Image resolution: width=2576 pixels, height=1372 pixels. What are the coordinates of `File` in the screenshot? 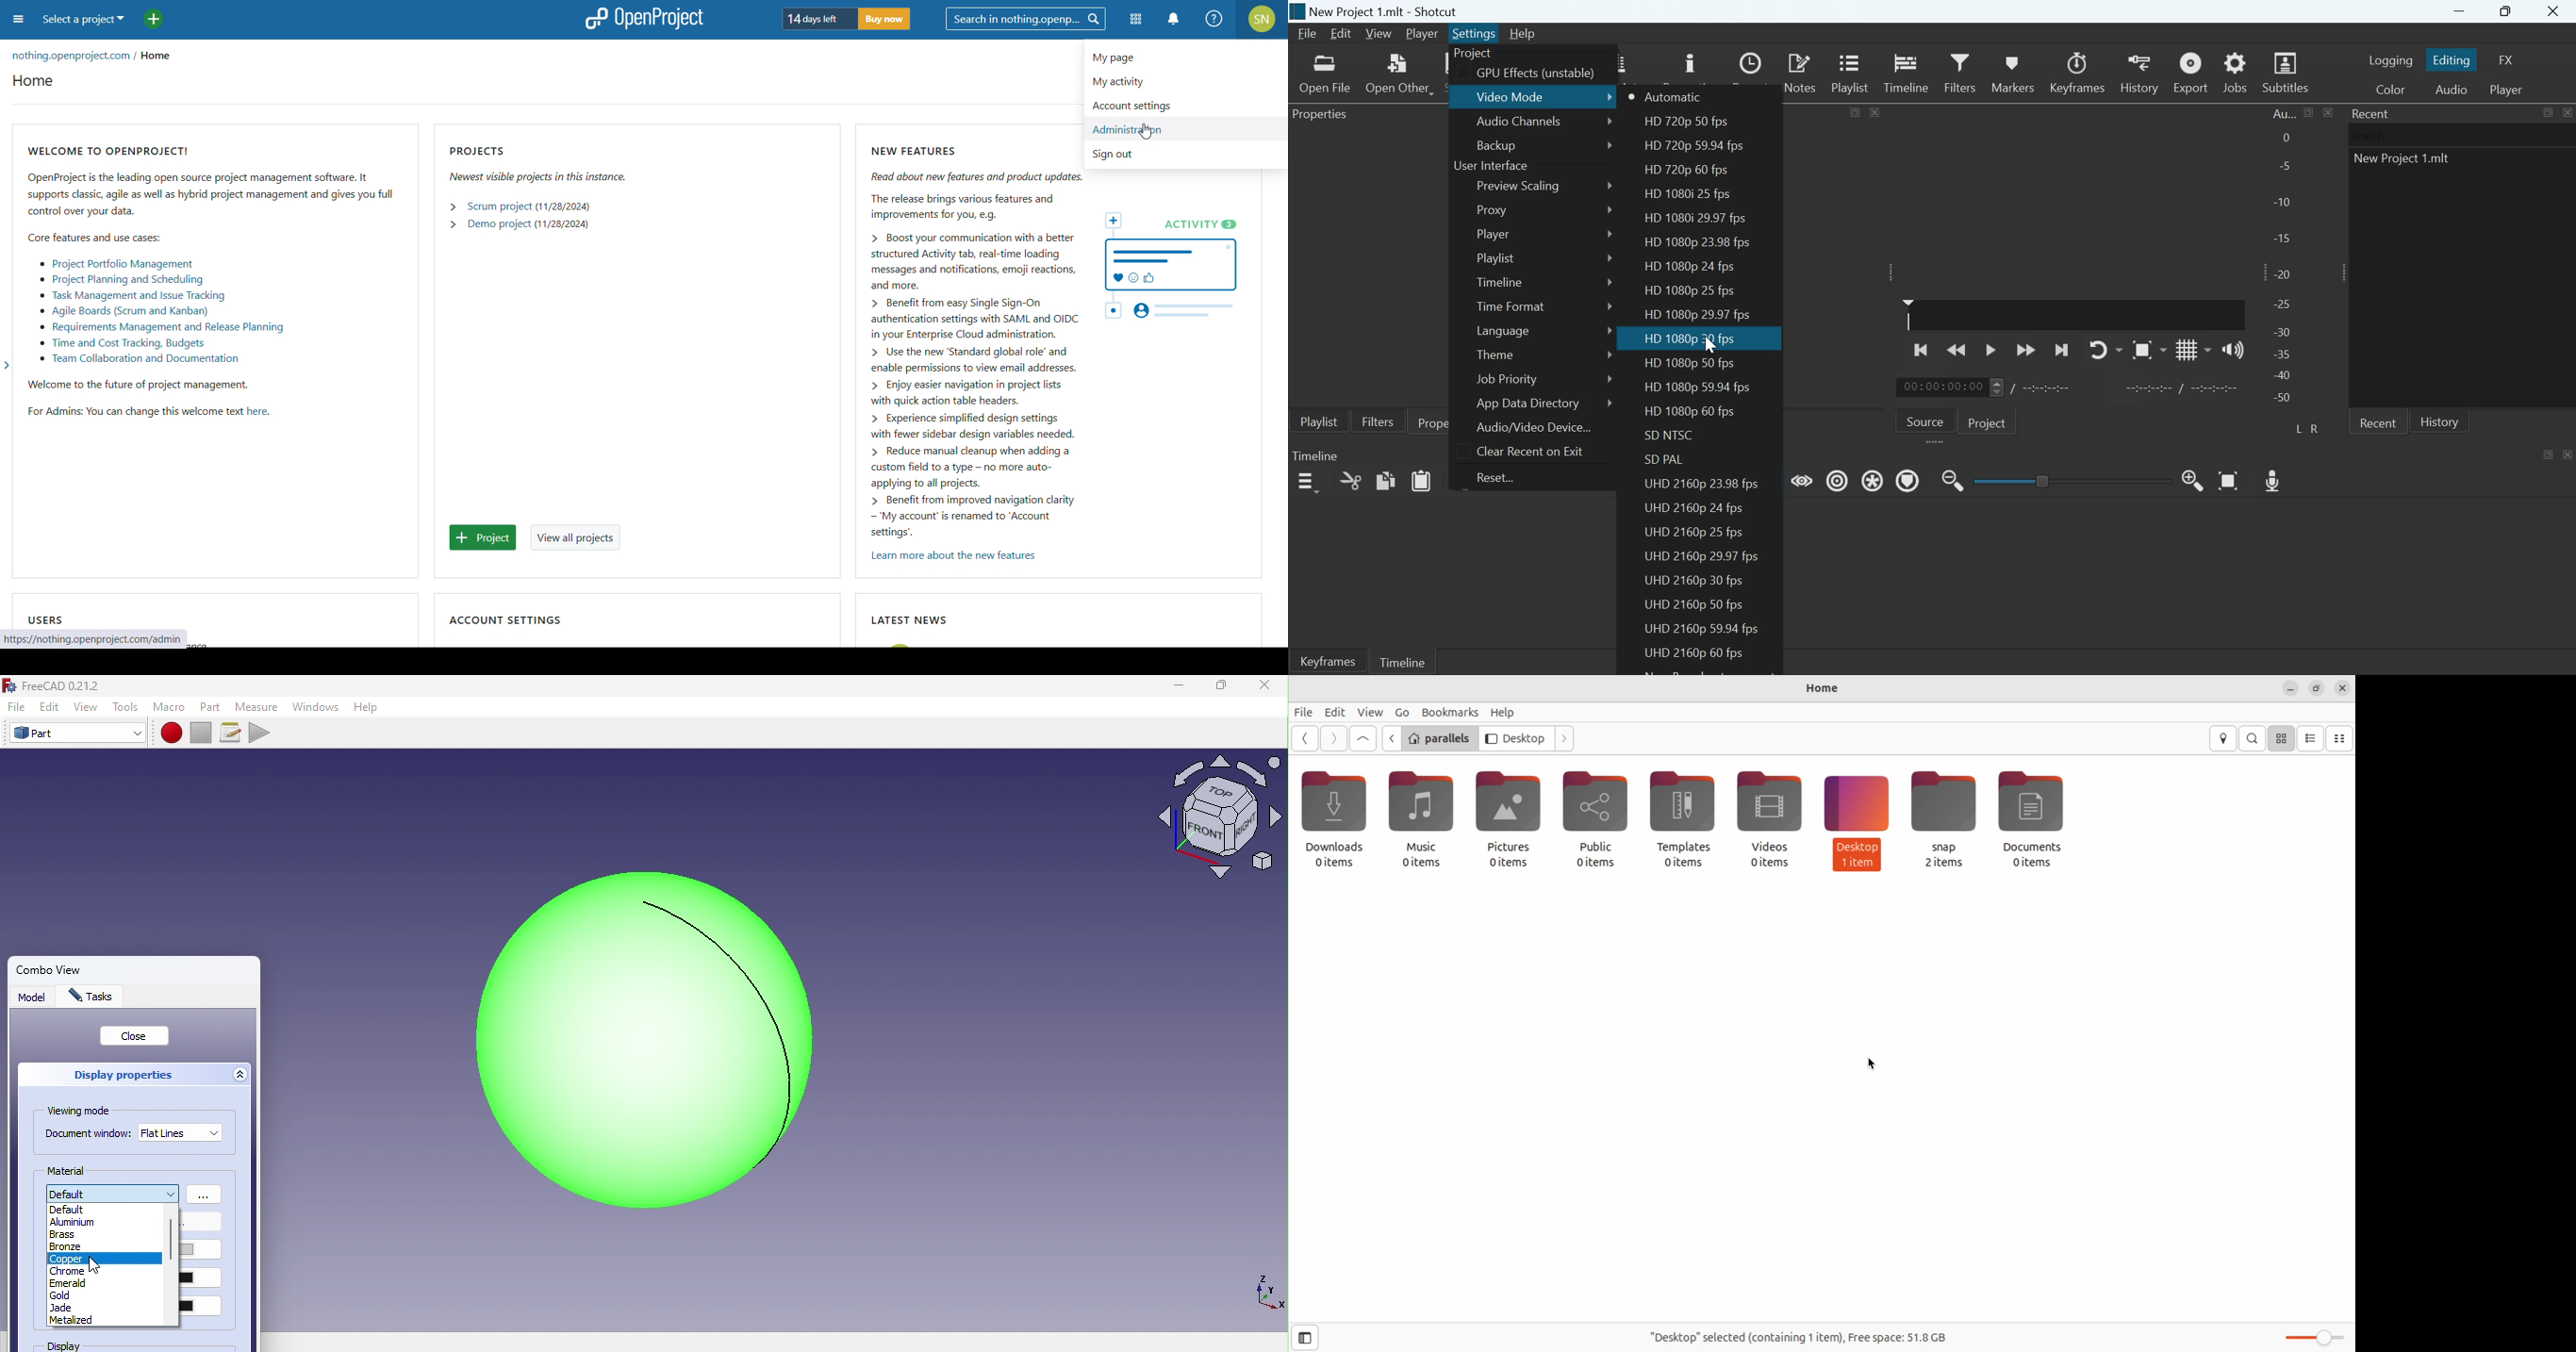 It's located at (13, 707).